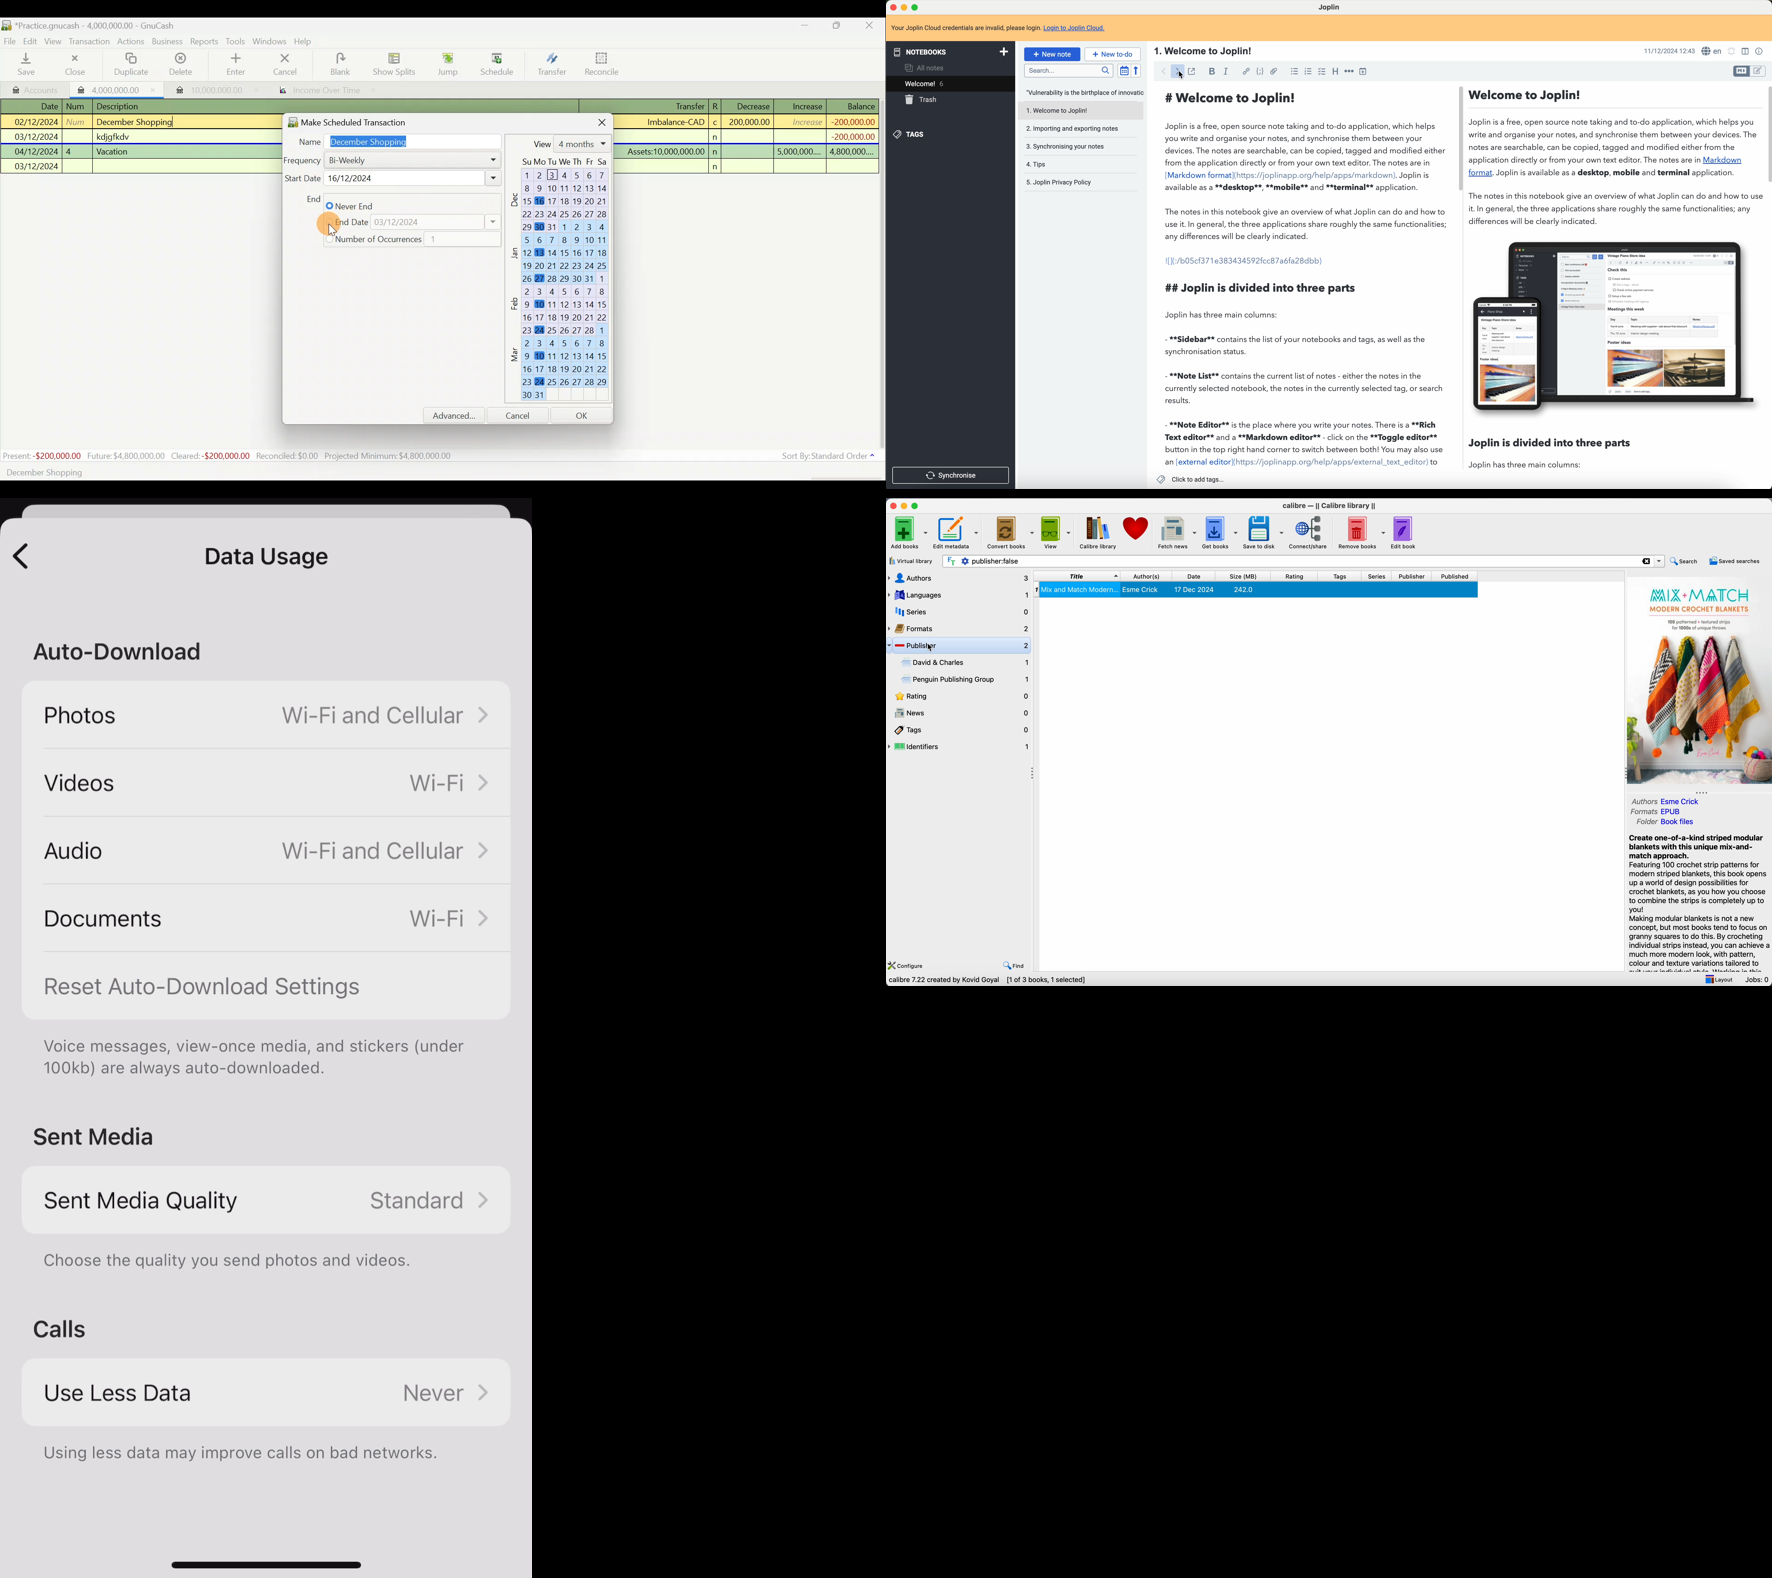 The width and height of the screenshot is (1792, 1596). Describe the element at coordinates (1294, 347) in the screenshot. I see `- **Sidebar** contains the list of your notebooks and tags, as well as the
synchronisation status.` at that location.